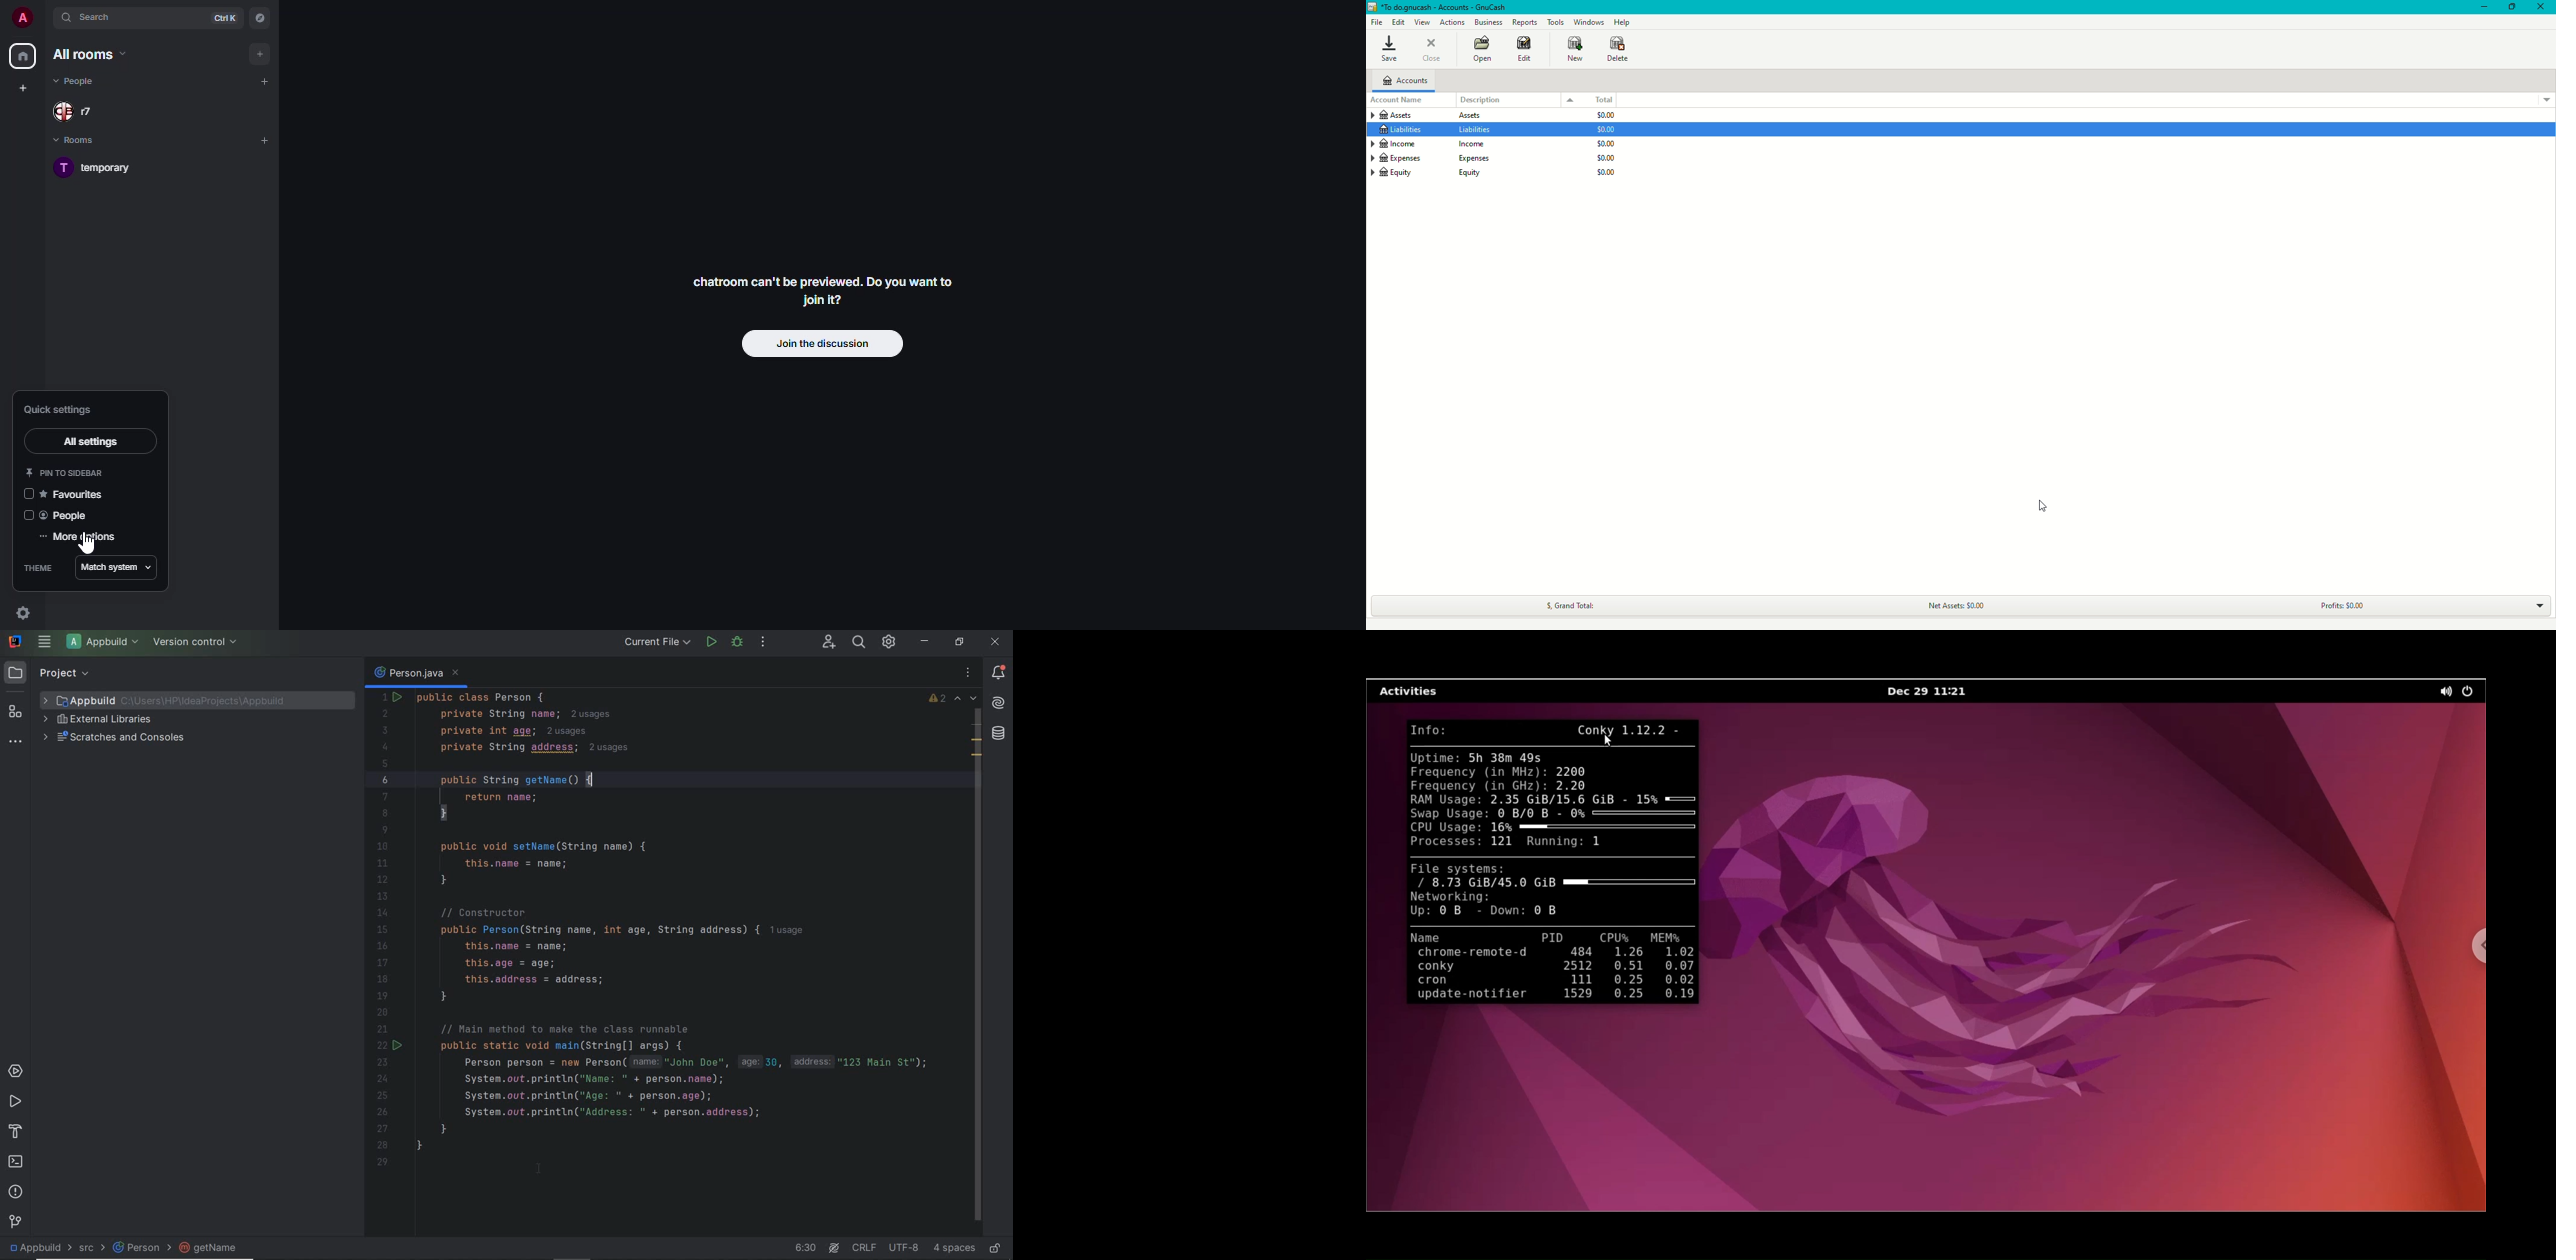 This screenshot has height=1260, width=2576. Describe the element at coordinates (116, 737) in the screenshot. I see `scratches and consoles` at that location.